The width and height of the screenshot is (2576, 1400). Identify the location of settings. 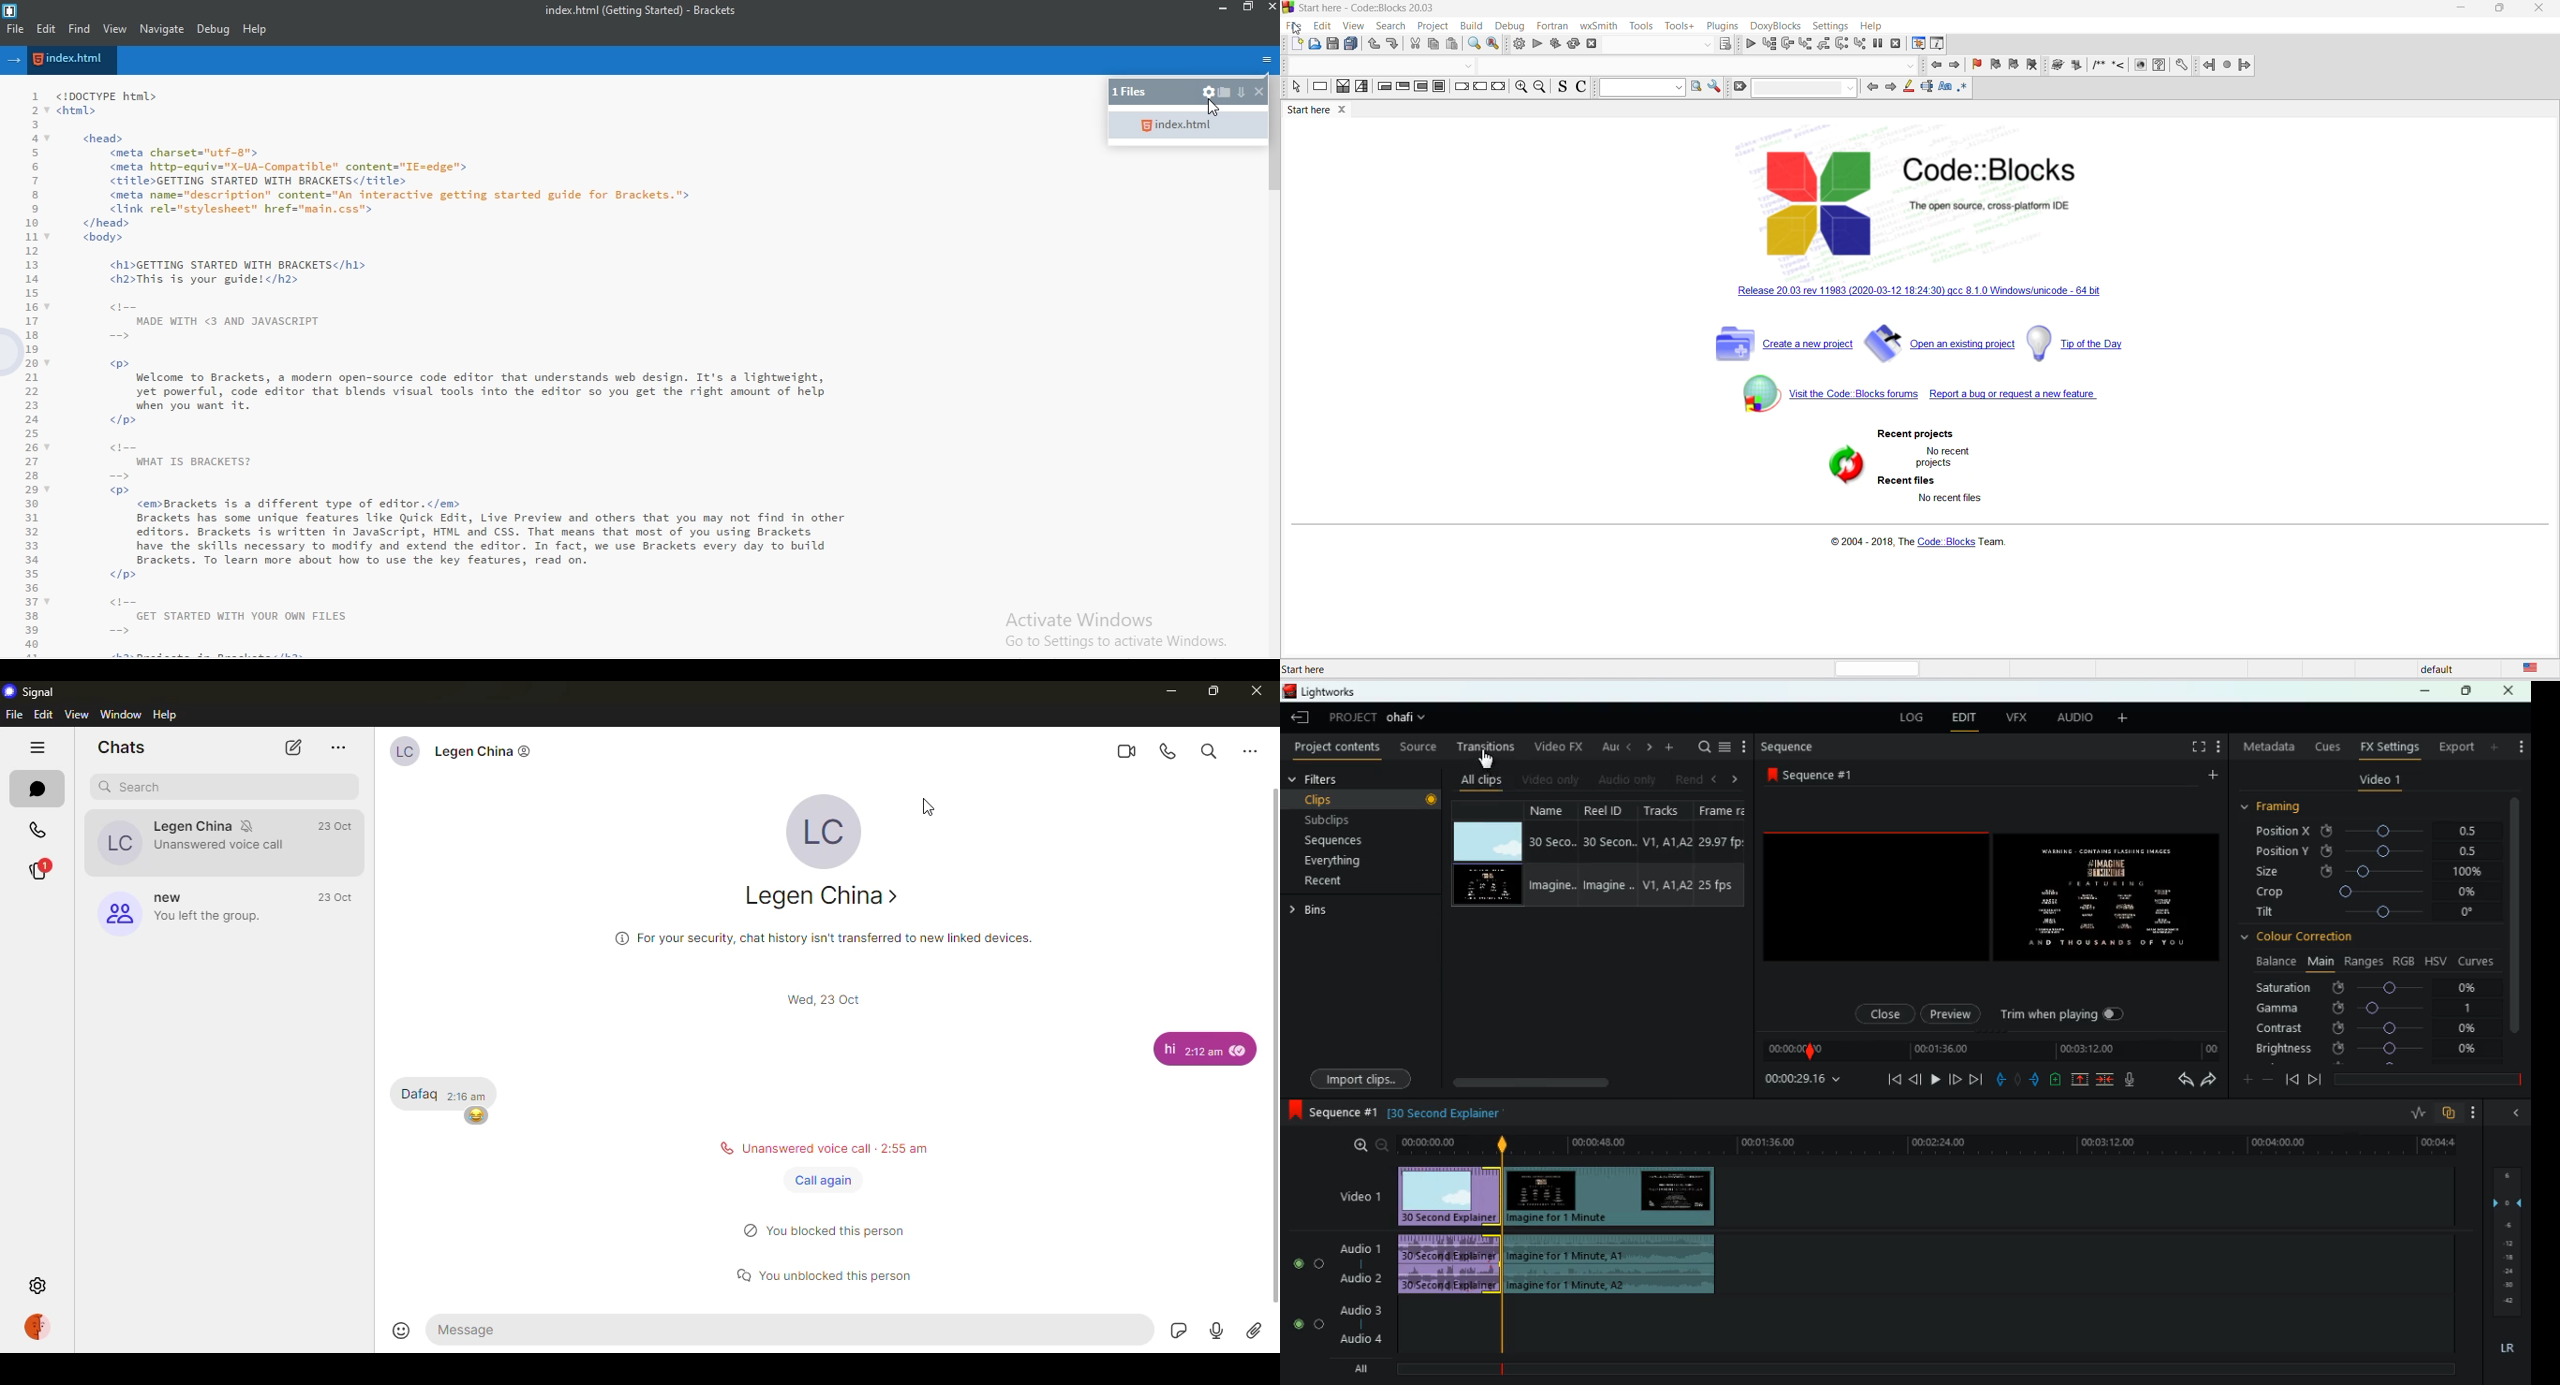
(43, 1286).